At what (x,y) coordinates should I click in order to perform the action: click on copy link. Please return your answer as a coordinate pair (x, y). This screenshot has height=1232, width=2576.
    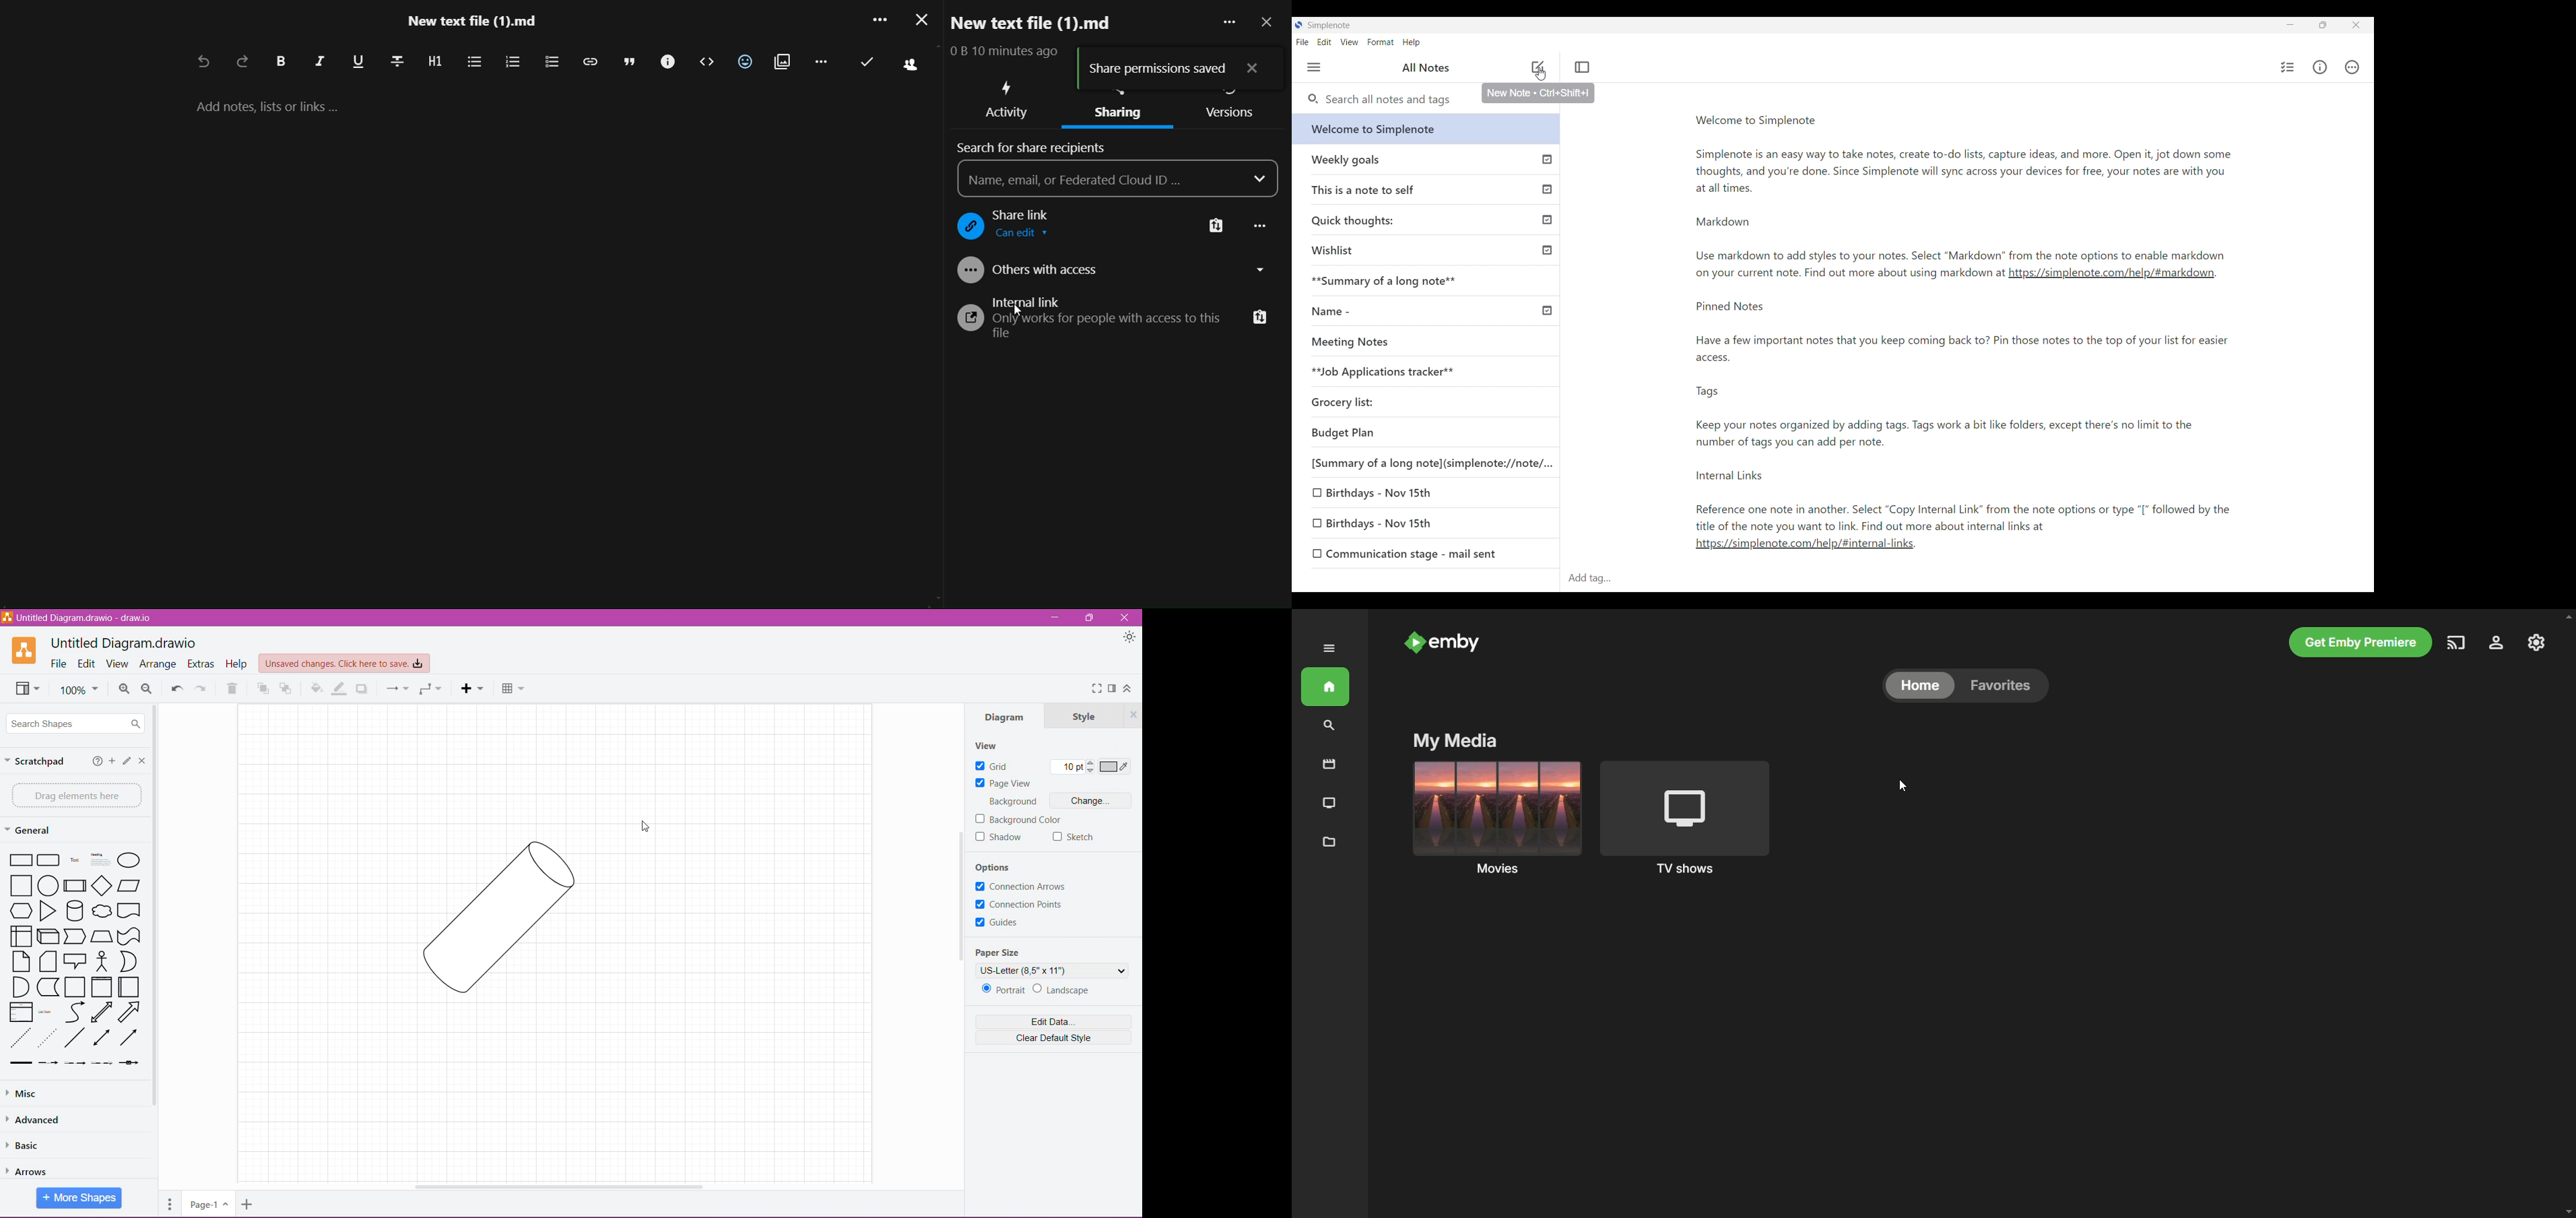
    Looking at the image, I should click on (1216, 227).